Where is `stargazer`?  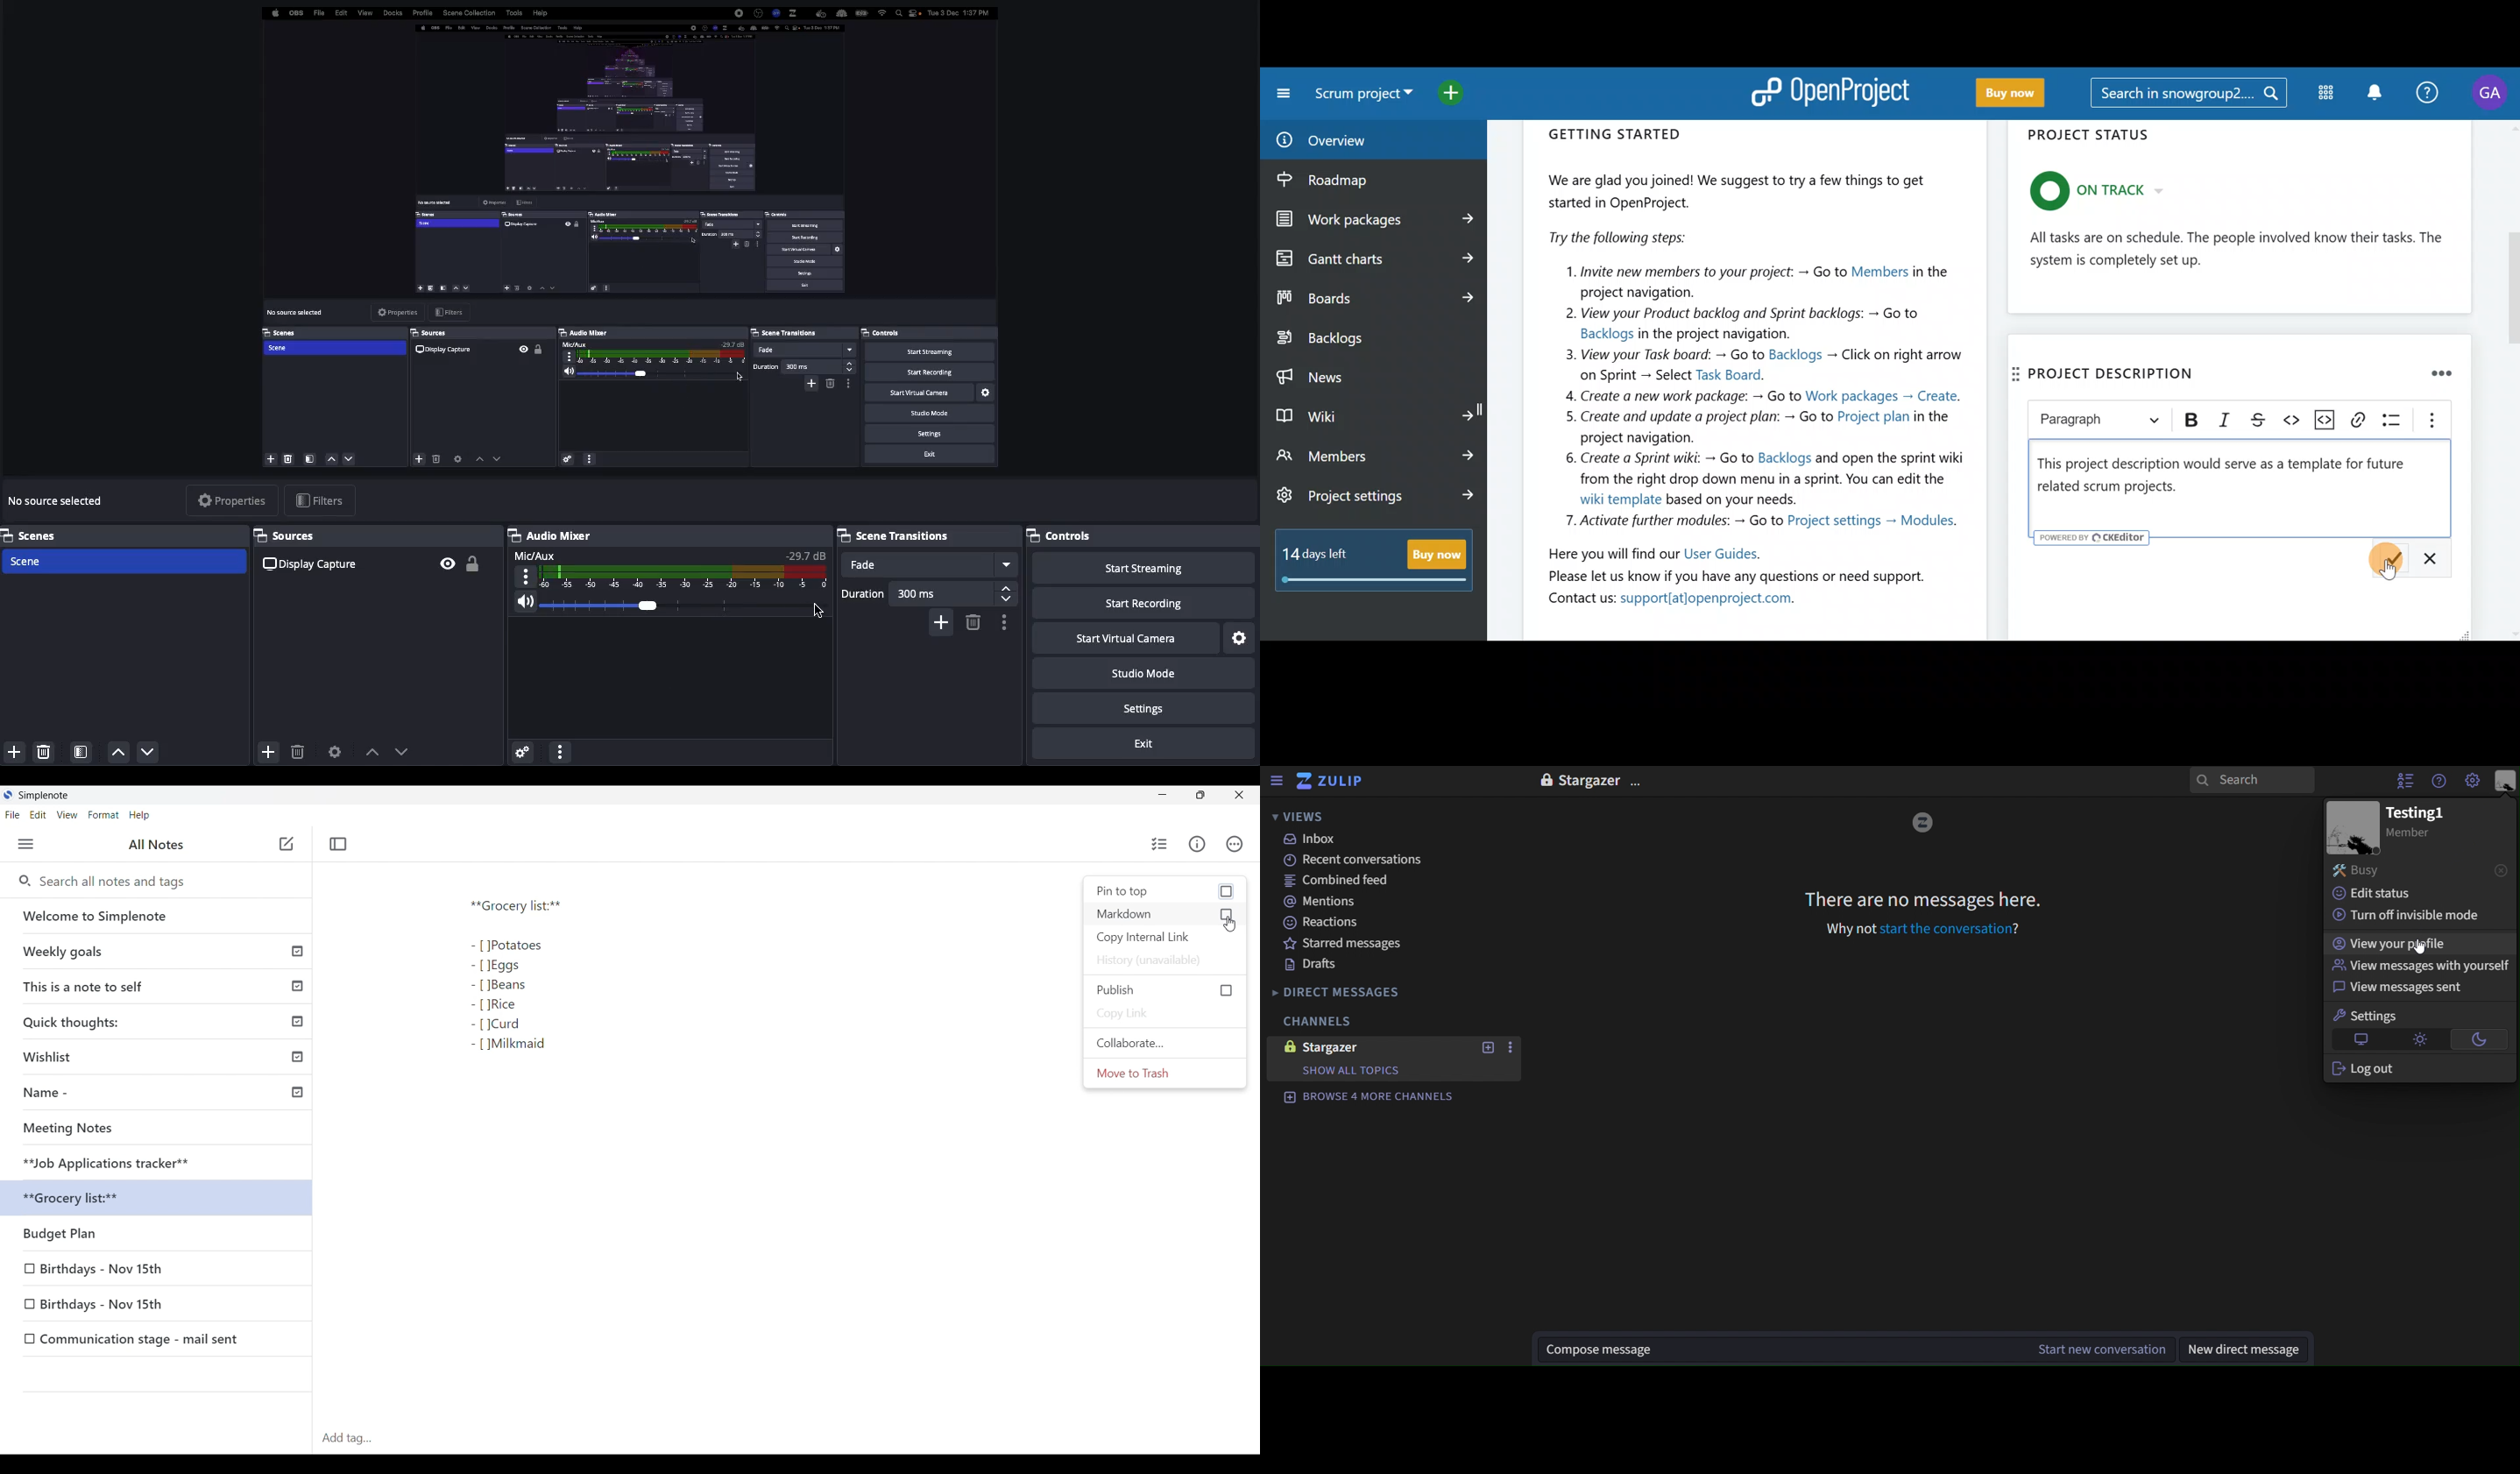
stargazer is located at coordinates (1322, 1046).